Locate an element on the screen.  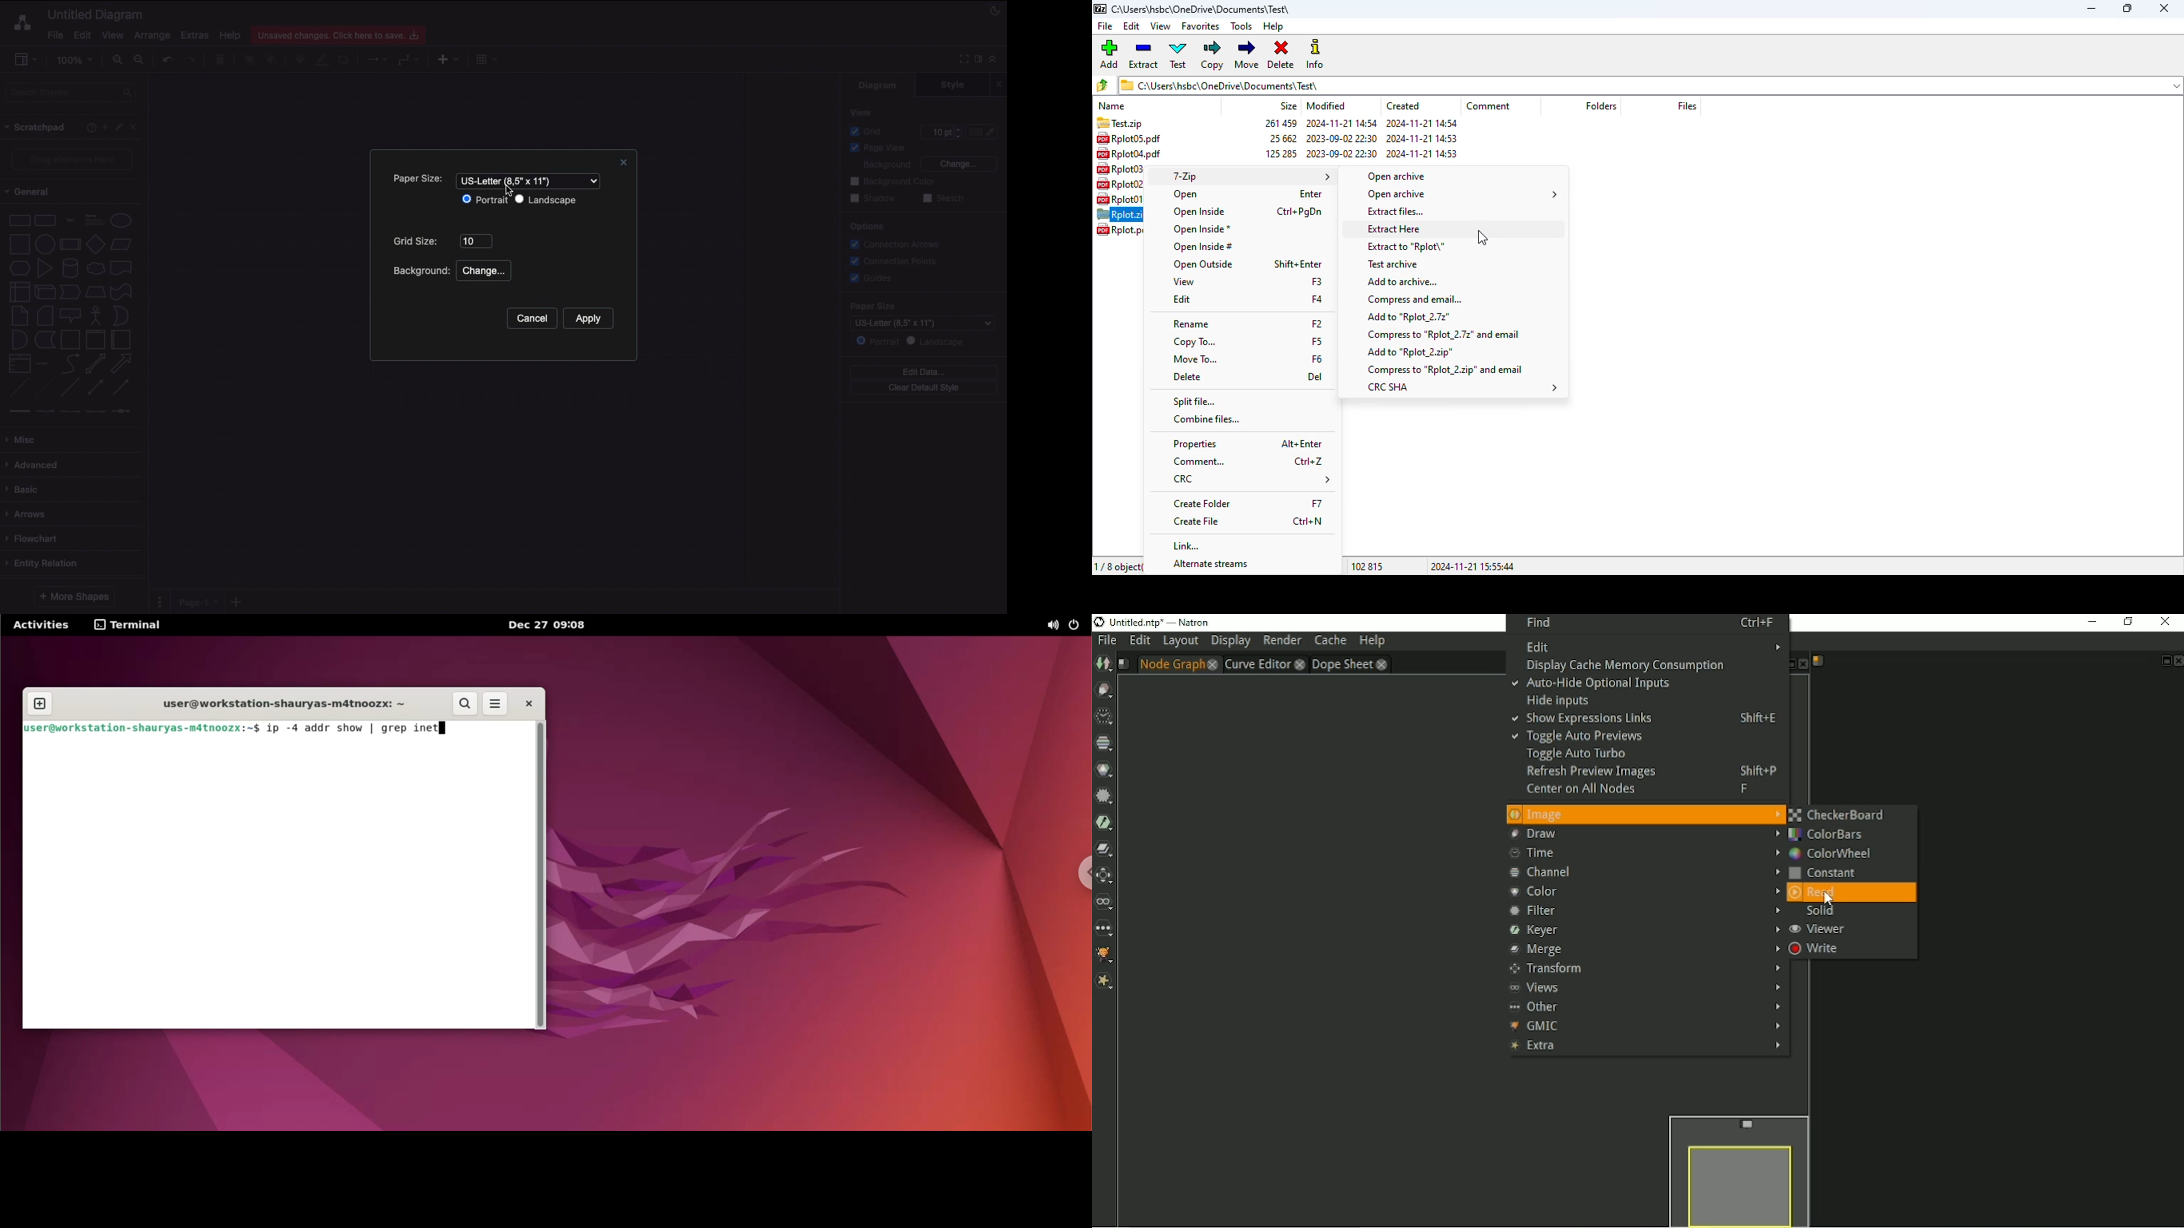
Text box is located at coordinates (93, 220).